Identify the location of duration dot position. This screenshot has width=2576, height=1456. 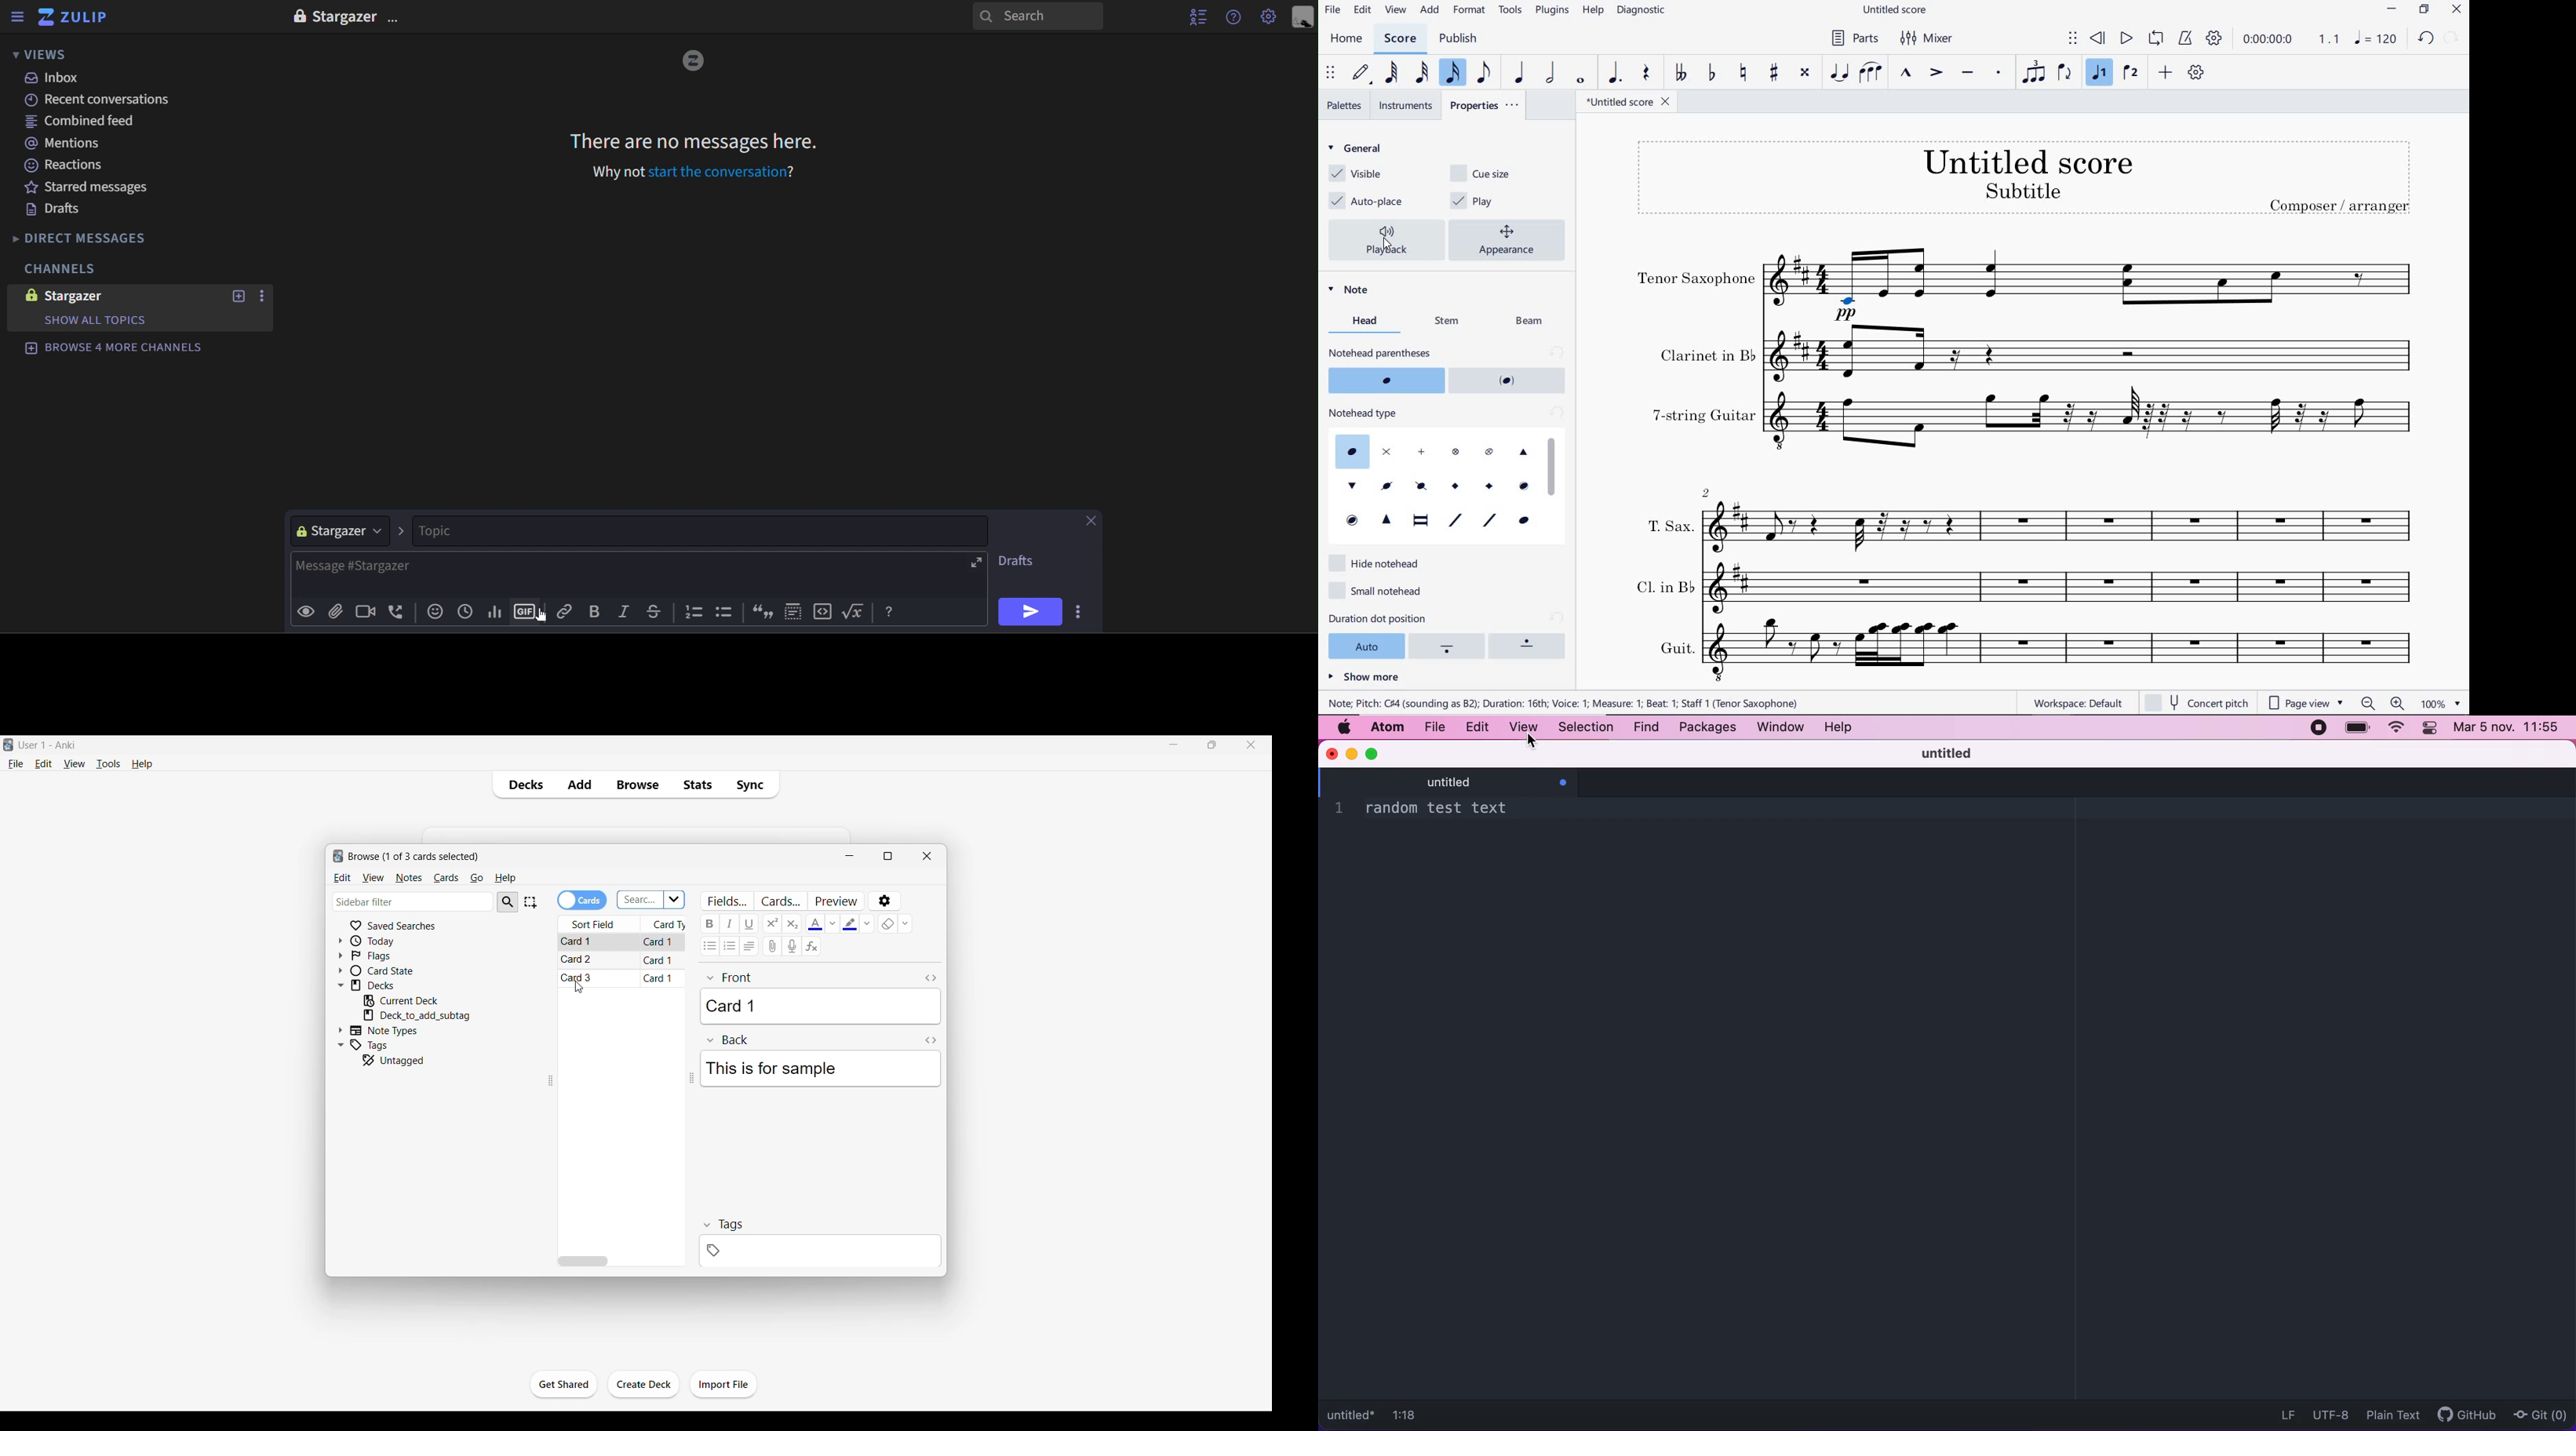
(1395, 618).